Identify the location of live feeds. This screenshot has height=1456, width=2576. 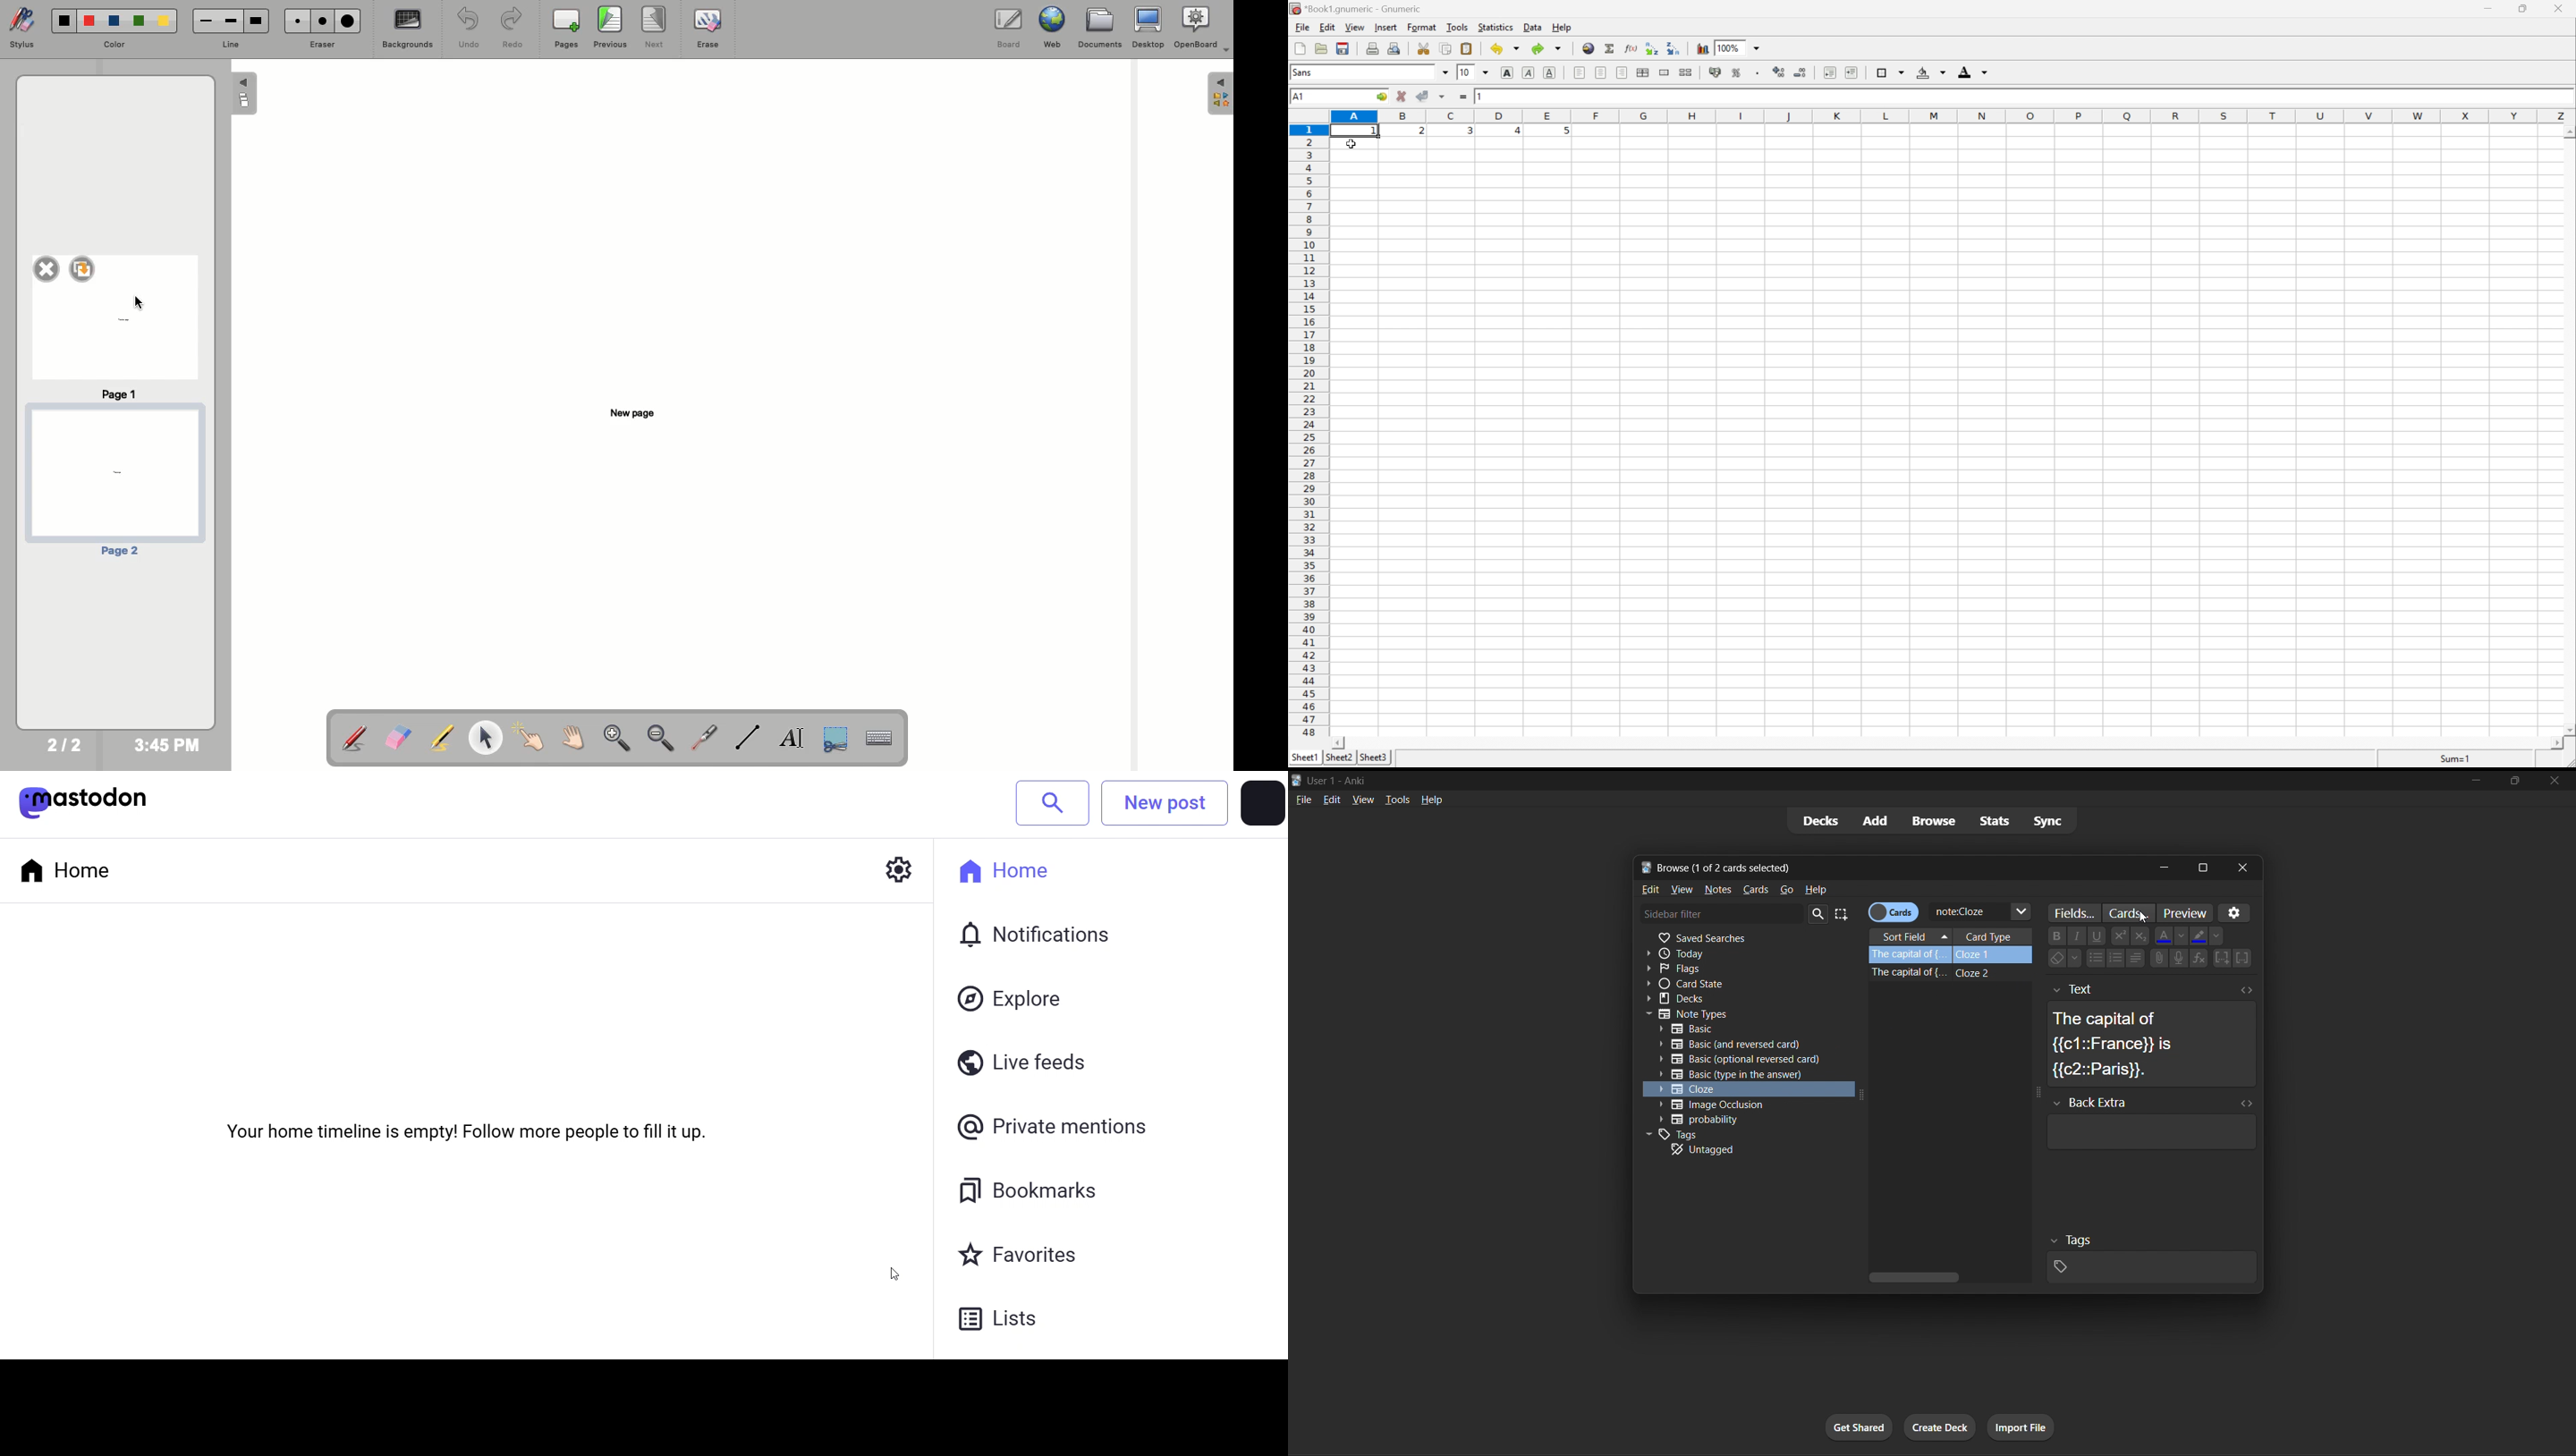
(1025, 1058).